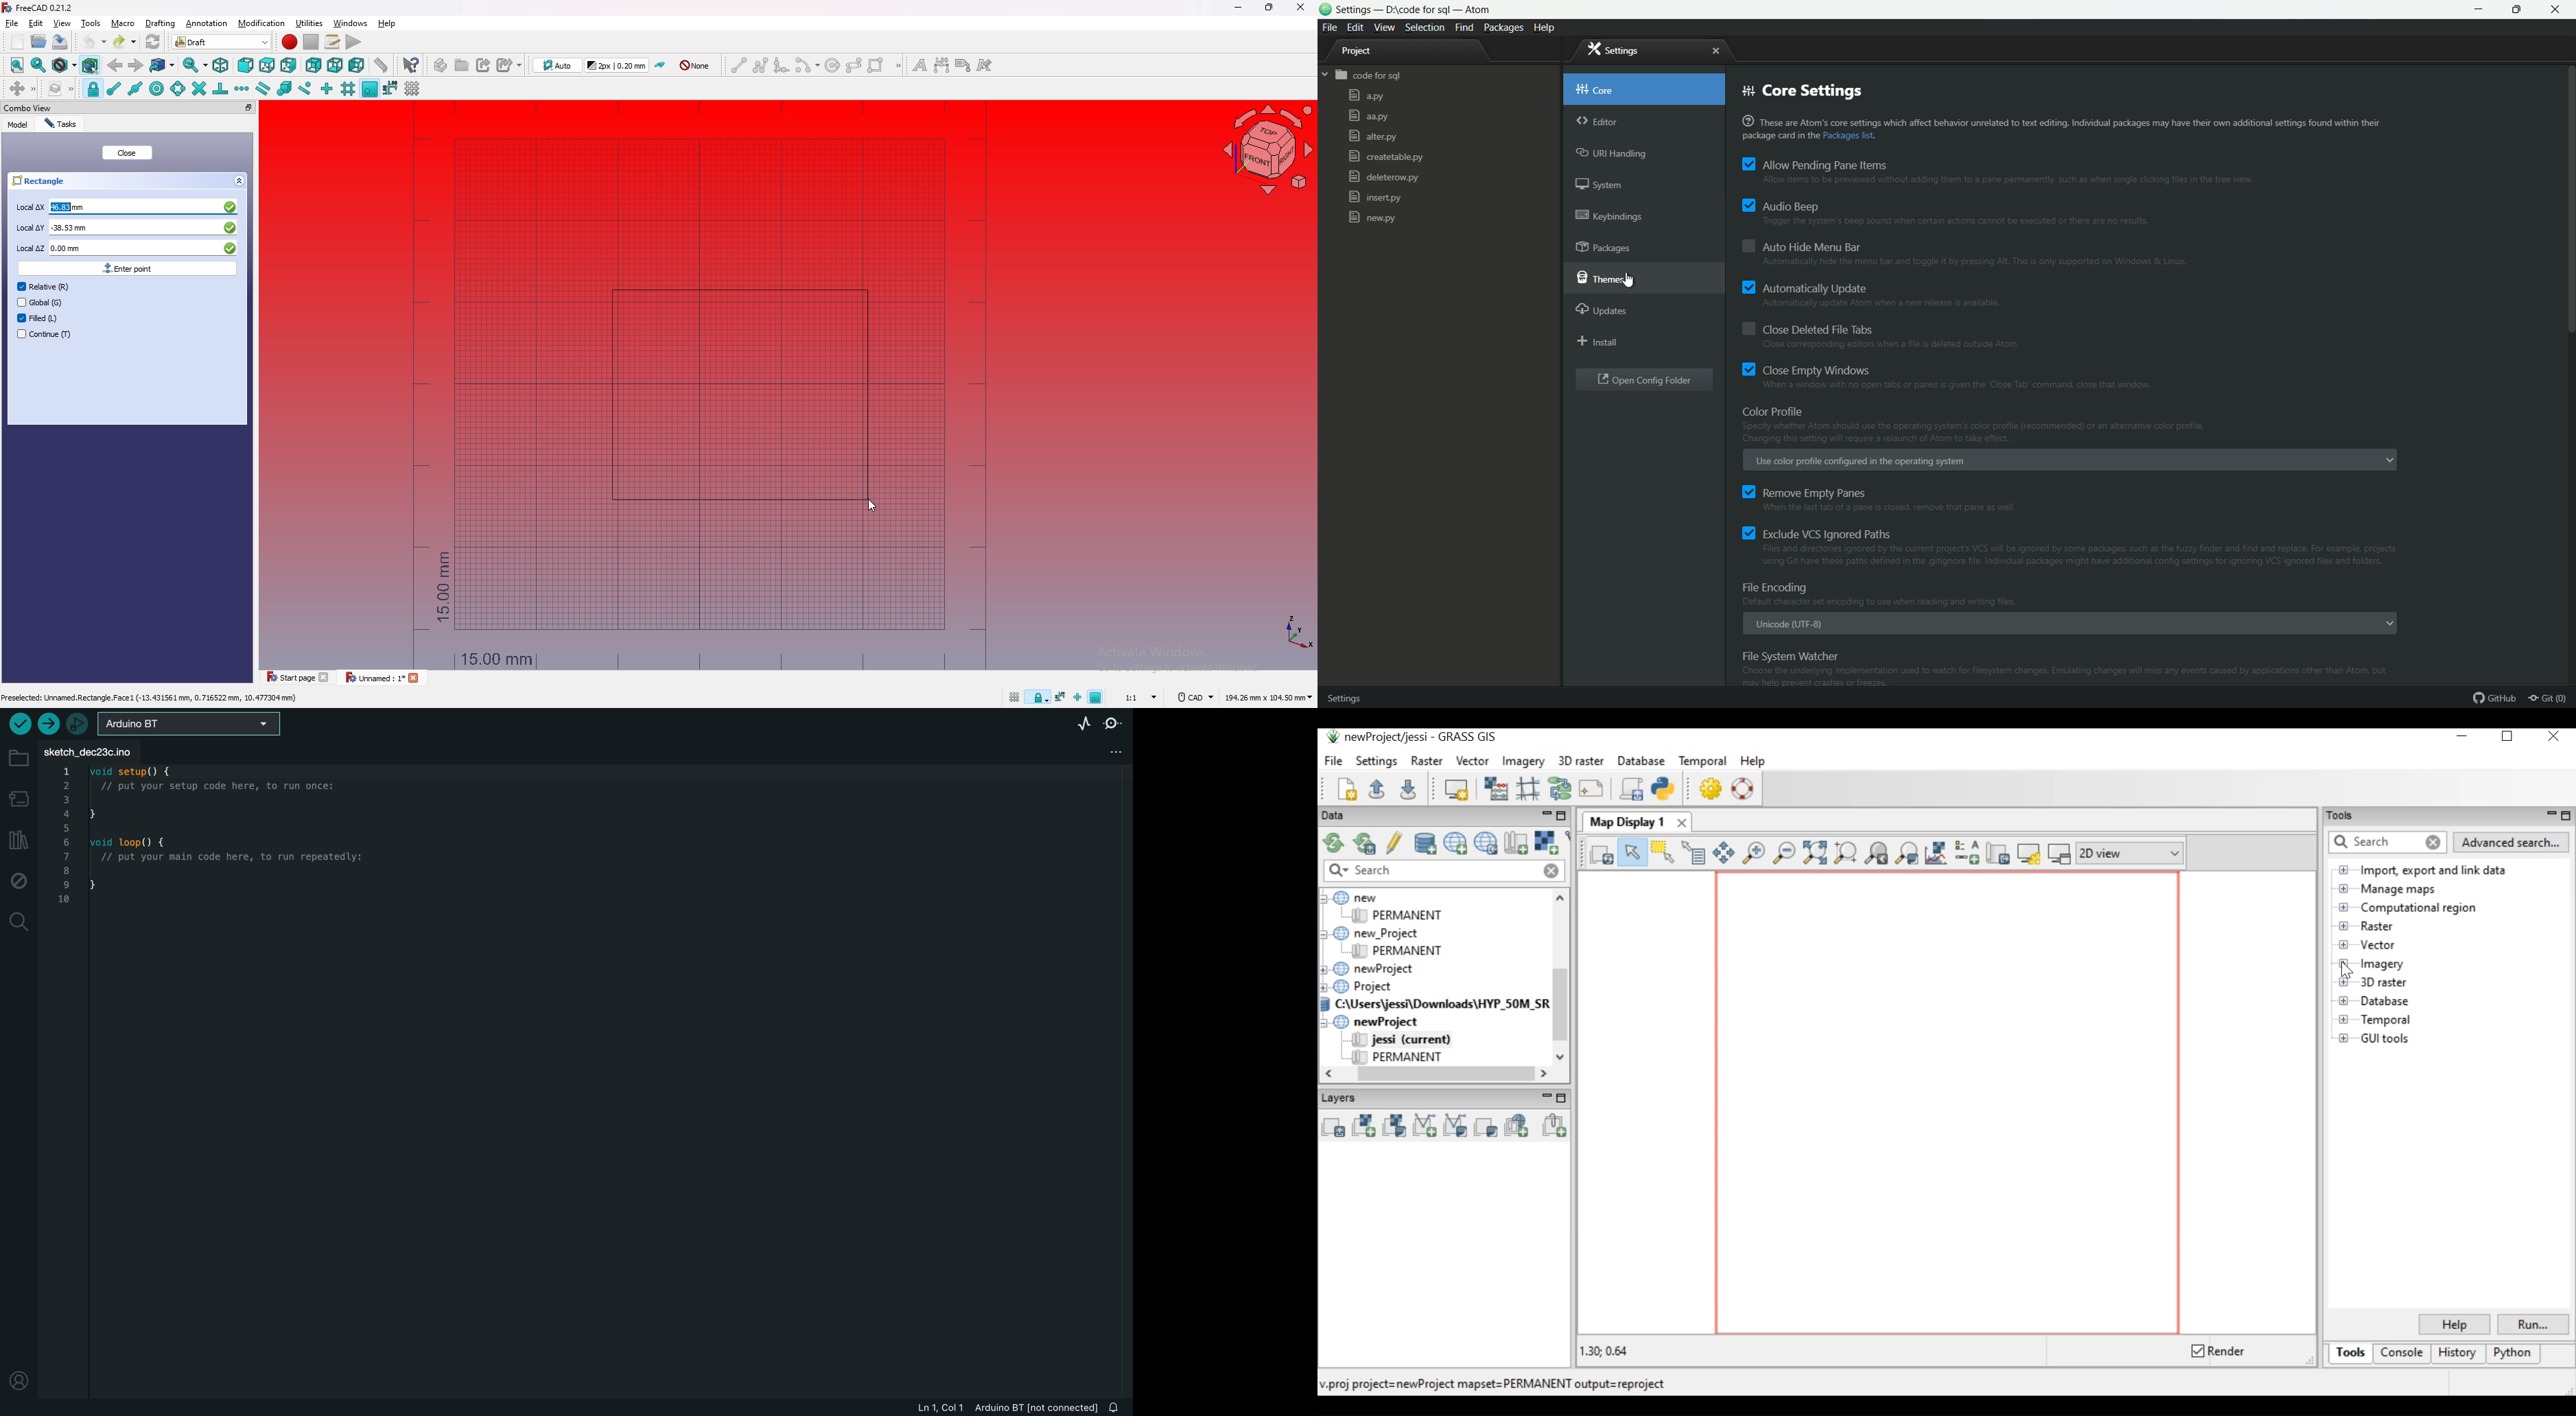 The width and height of the screenshot is (2576, 1428). What do you see at coordinates (21, 89) in the screenshot?
I see `move` at bounding box center [21, 89].